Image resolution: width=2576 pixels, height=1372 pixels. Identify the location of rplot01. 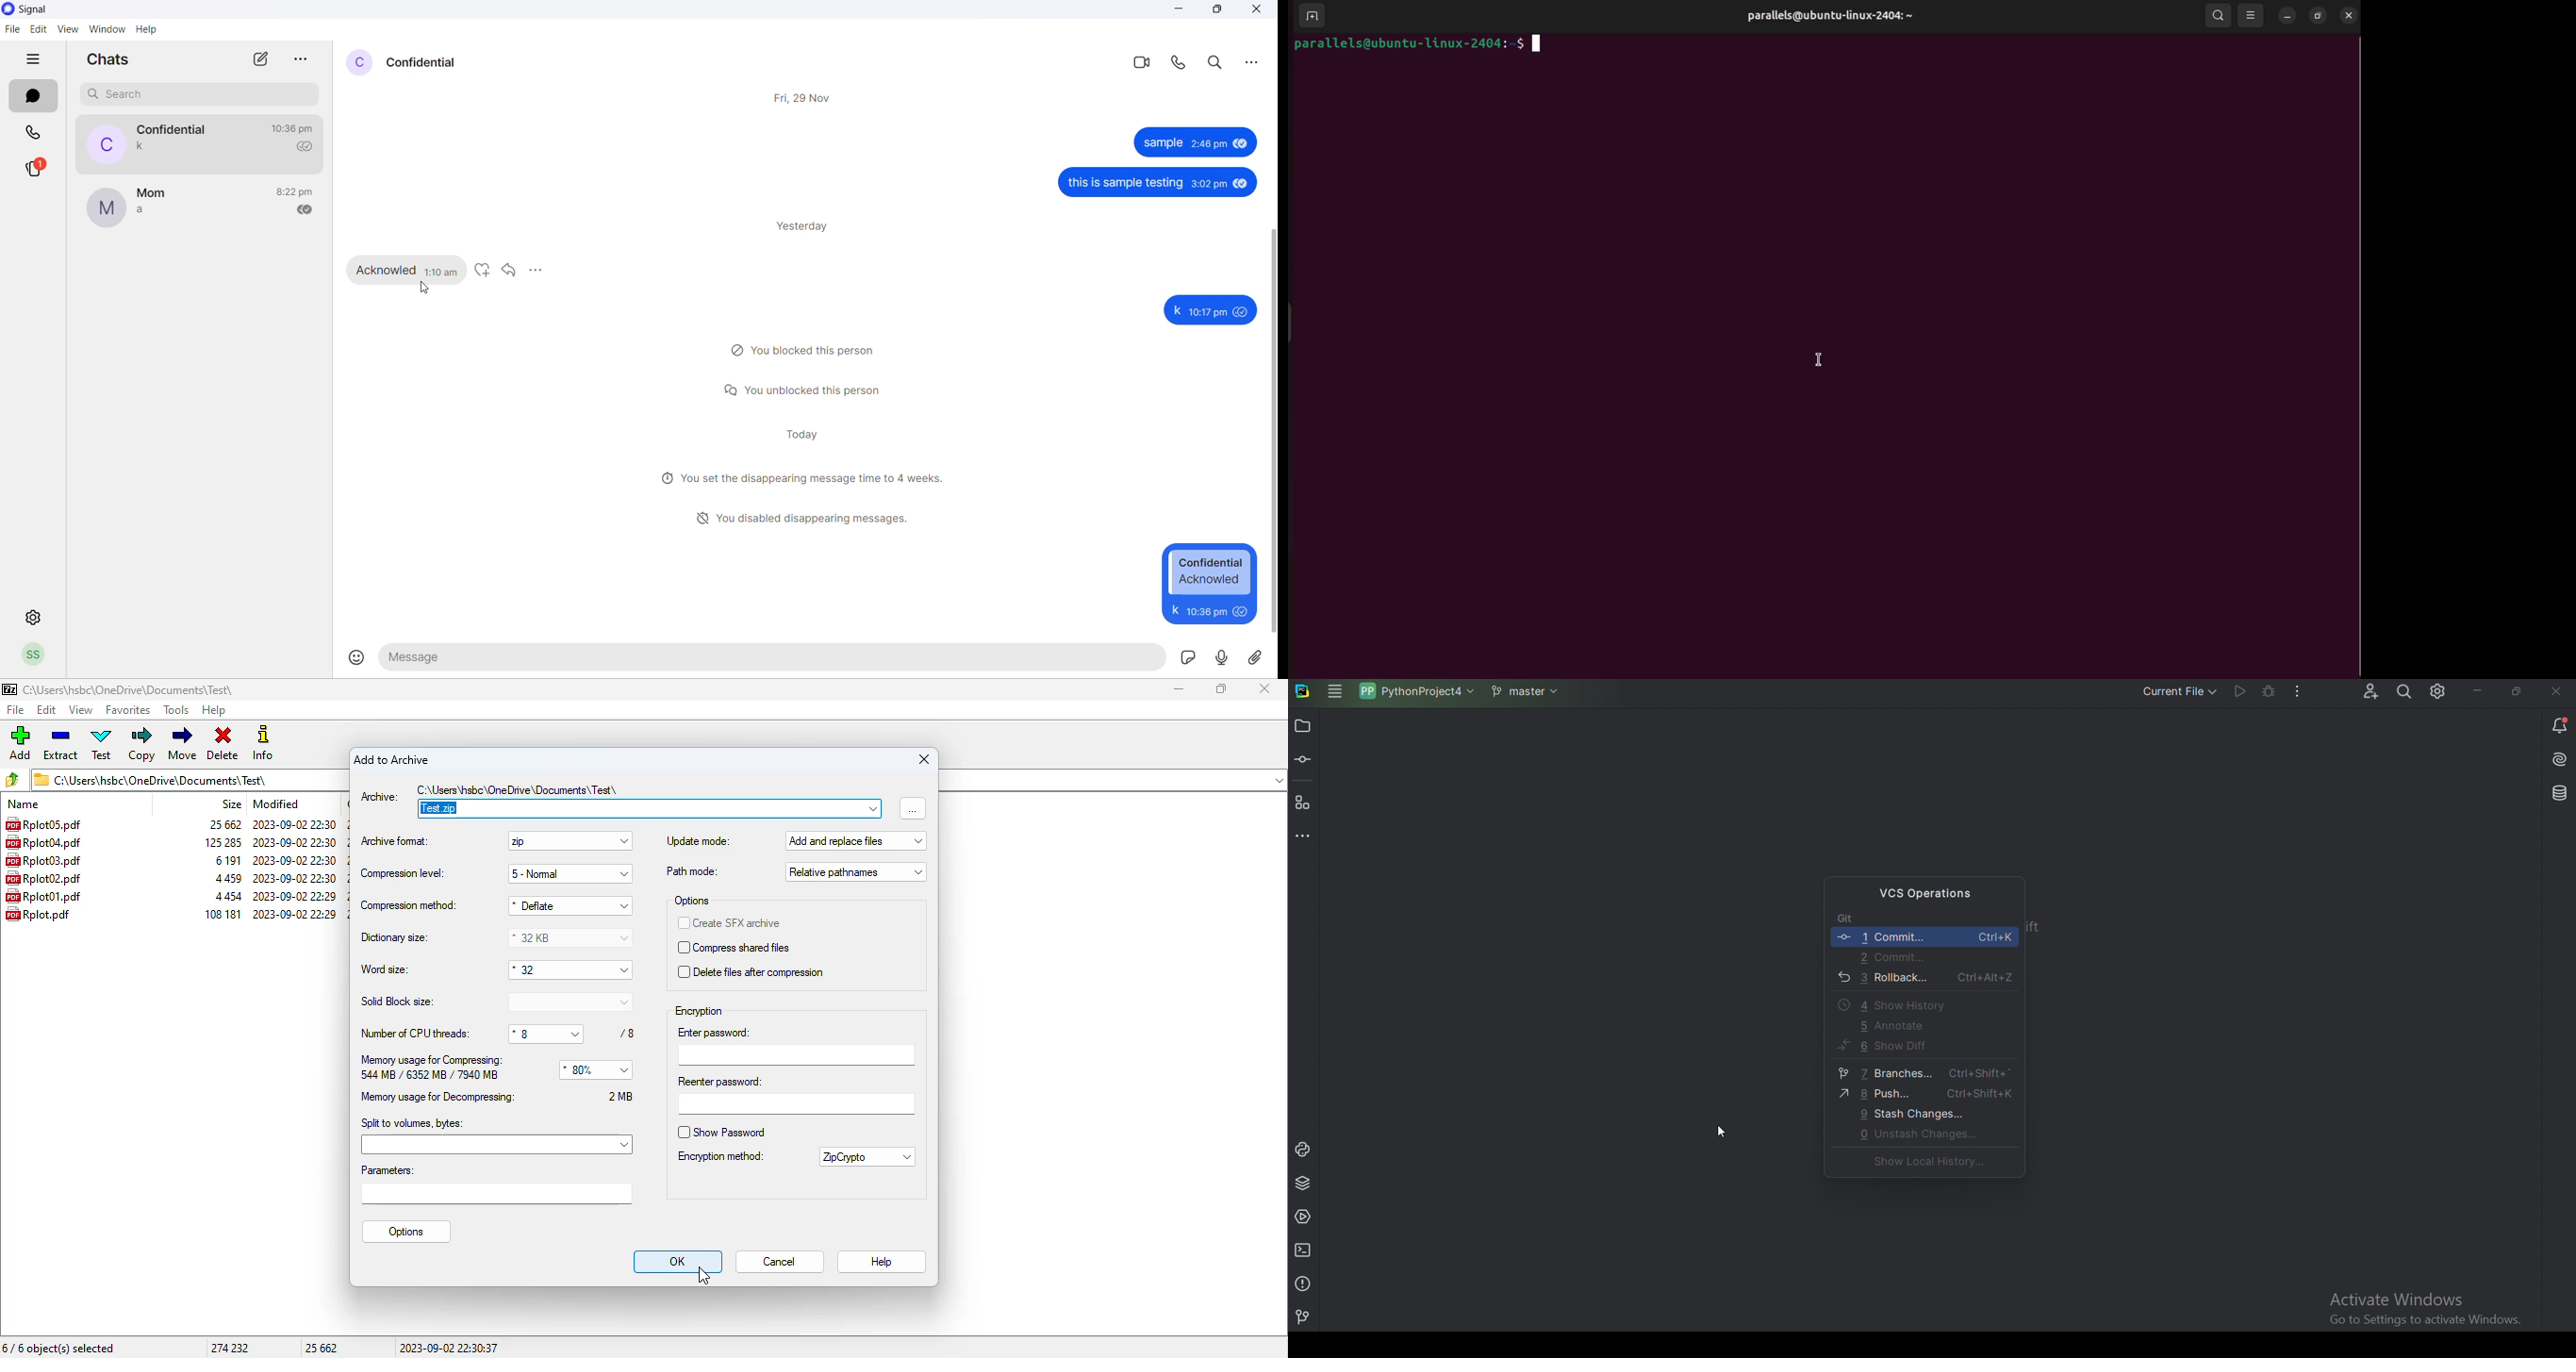
(44, 896).